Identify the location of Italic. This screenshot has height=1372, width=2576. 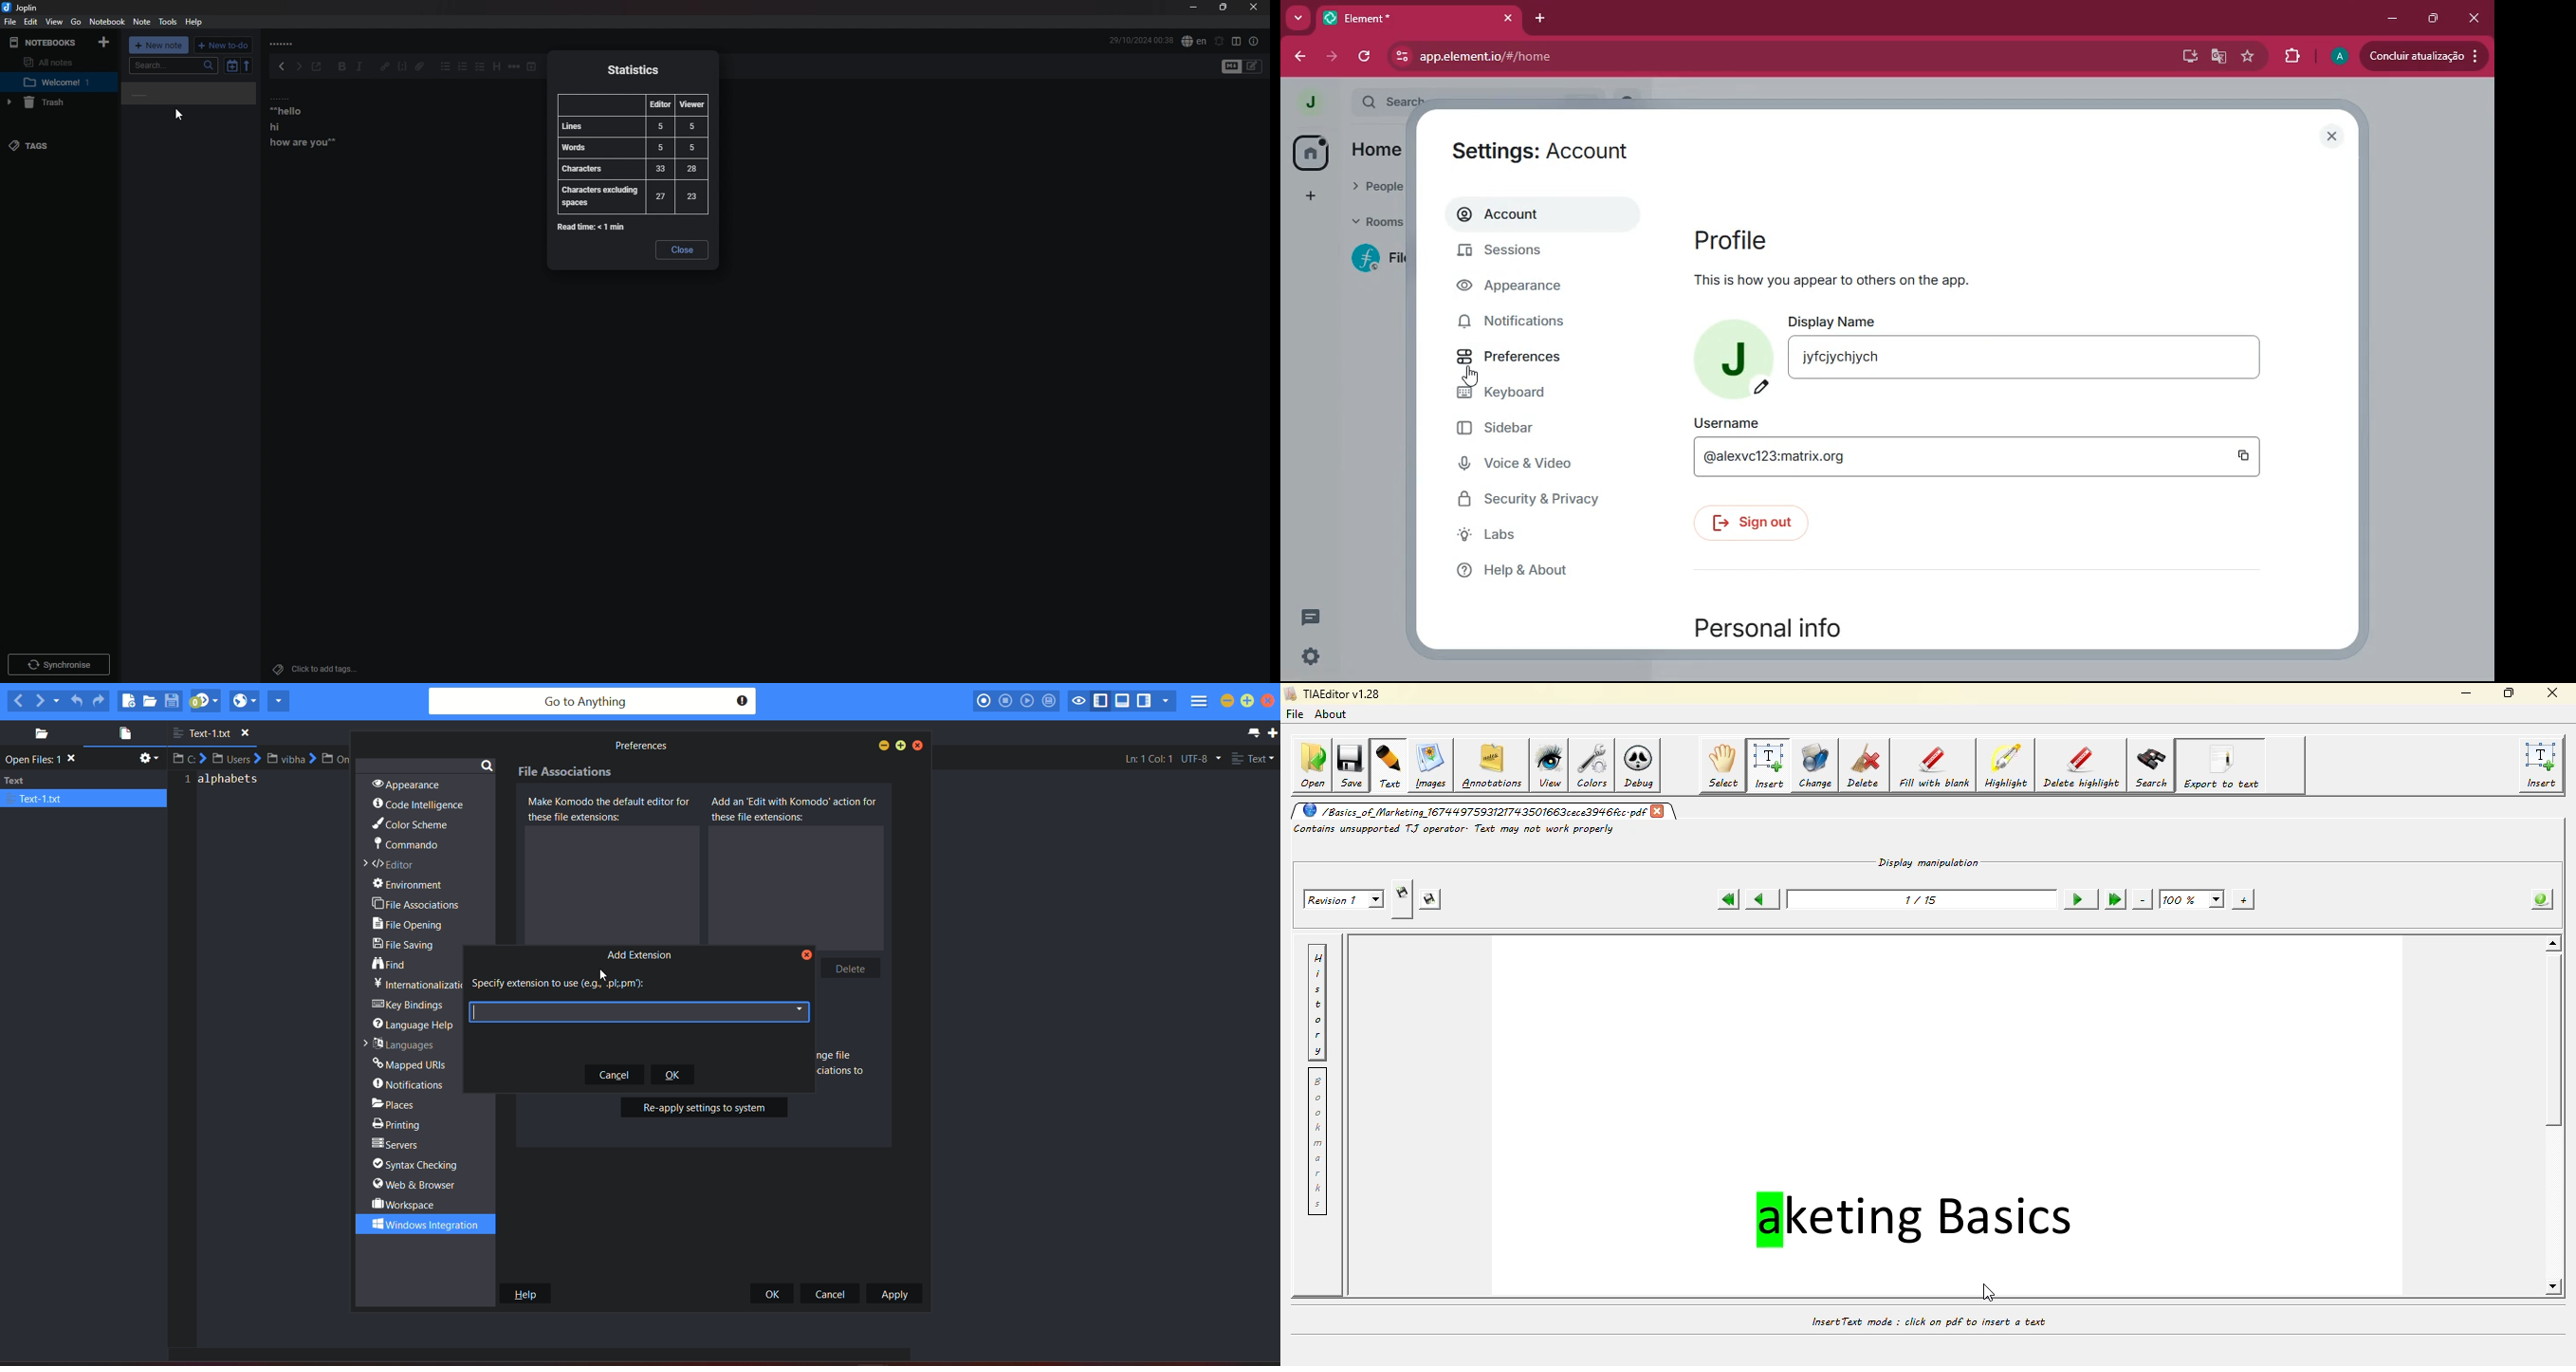
(361, 68).